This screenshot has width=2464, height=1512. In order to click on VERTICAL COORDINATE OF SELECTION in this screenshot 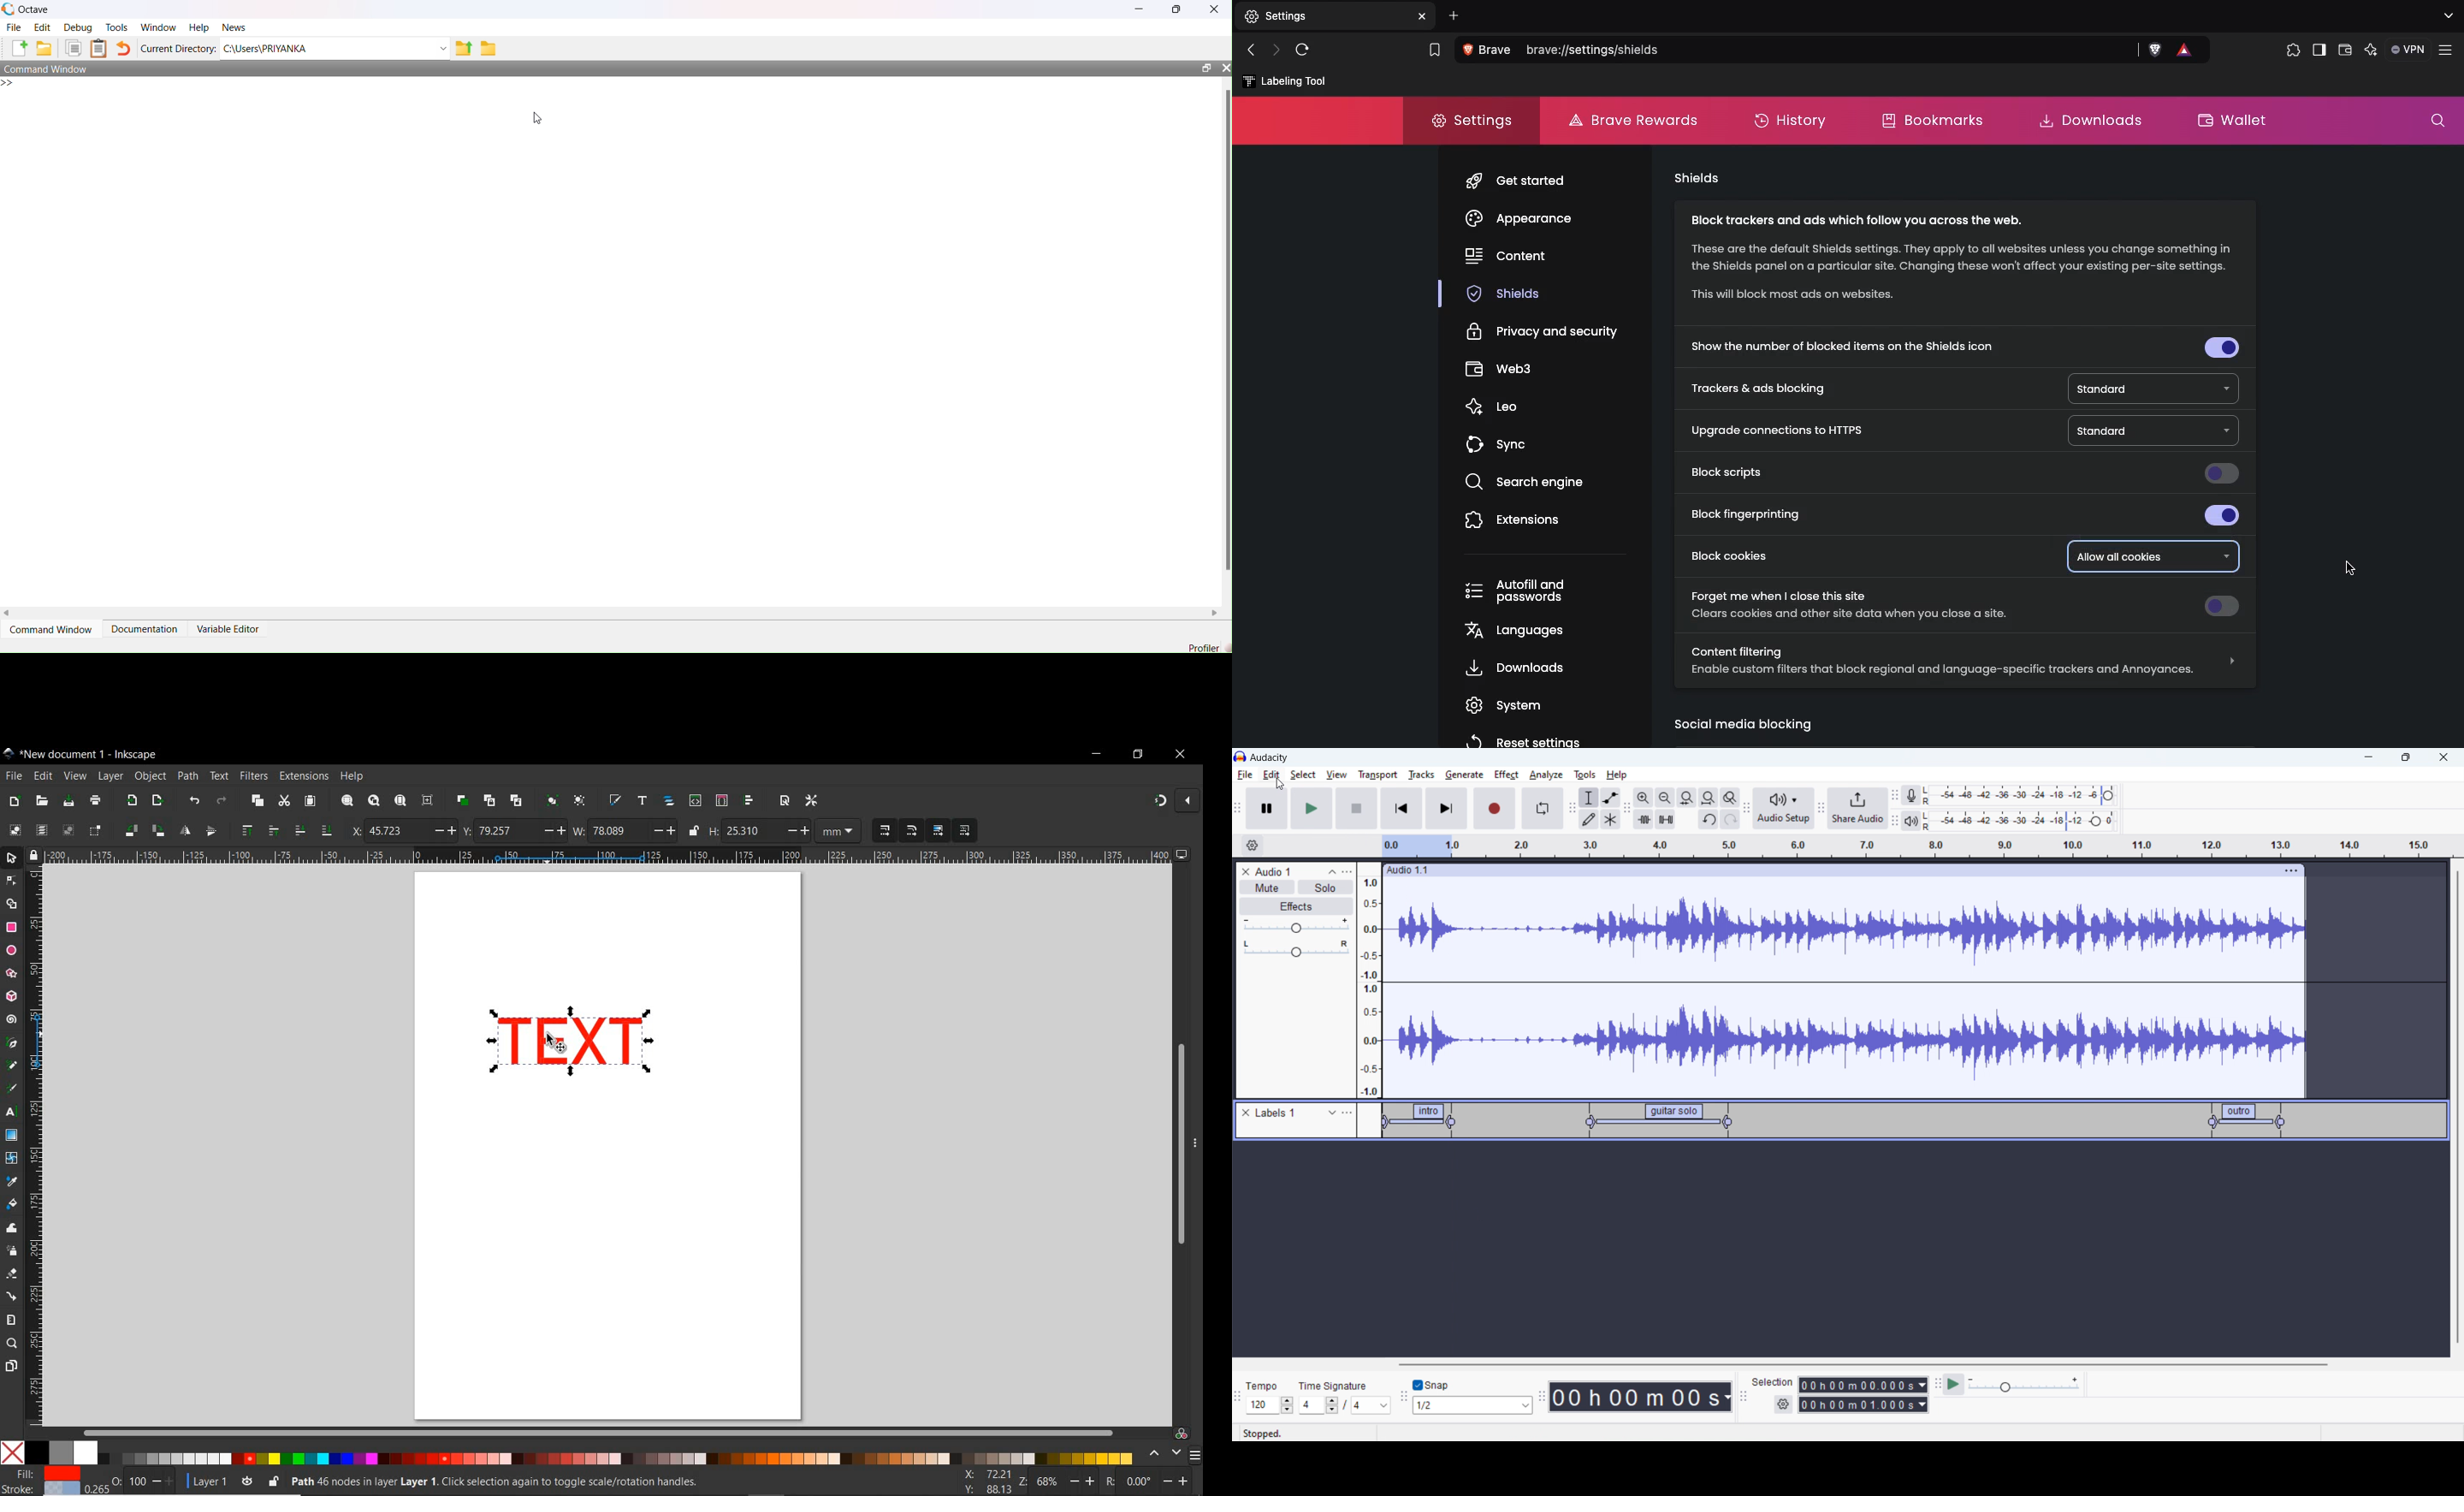, I will do `click(514, 830)`.